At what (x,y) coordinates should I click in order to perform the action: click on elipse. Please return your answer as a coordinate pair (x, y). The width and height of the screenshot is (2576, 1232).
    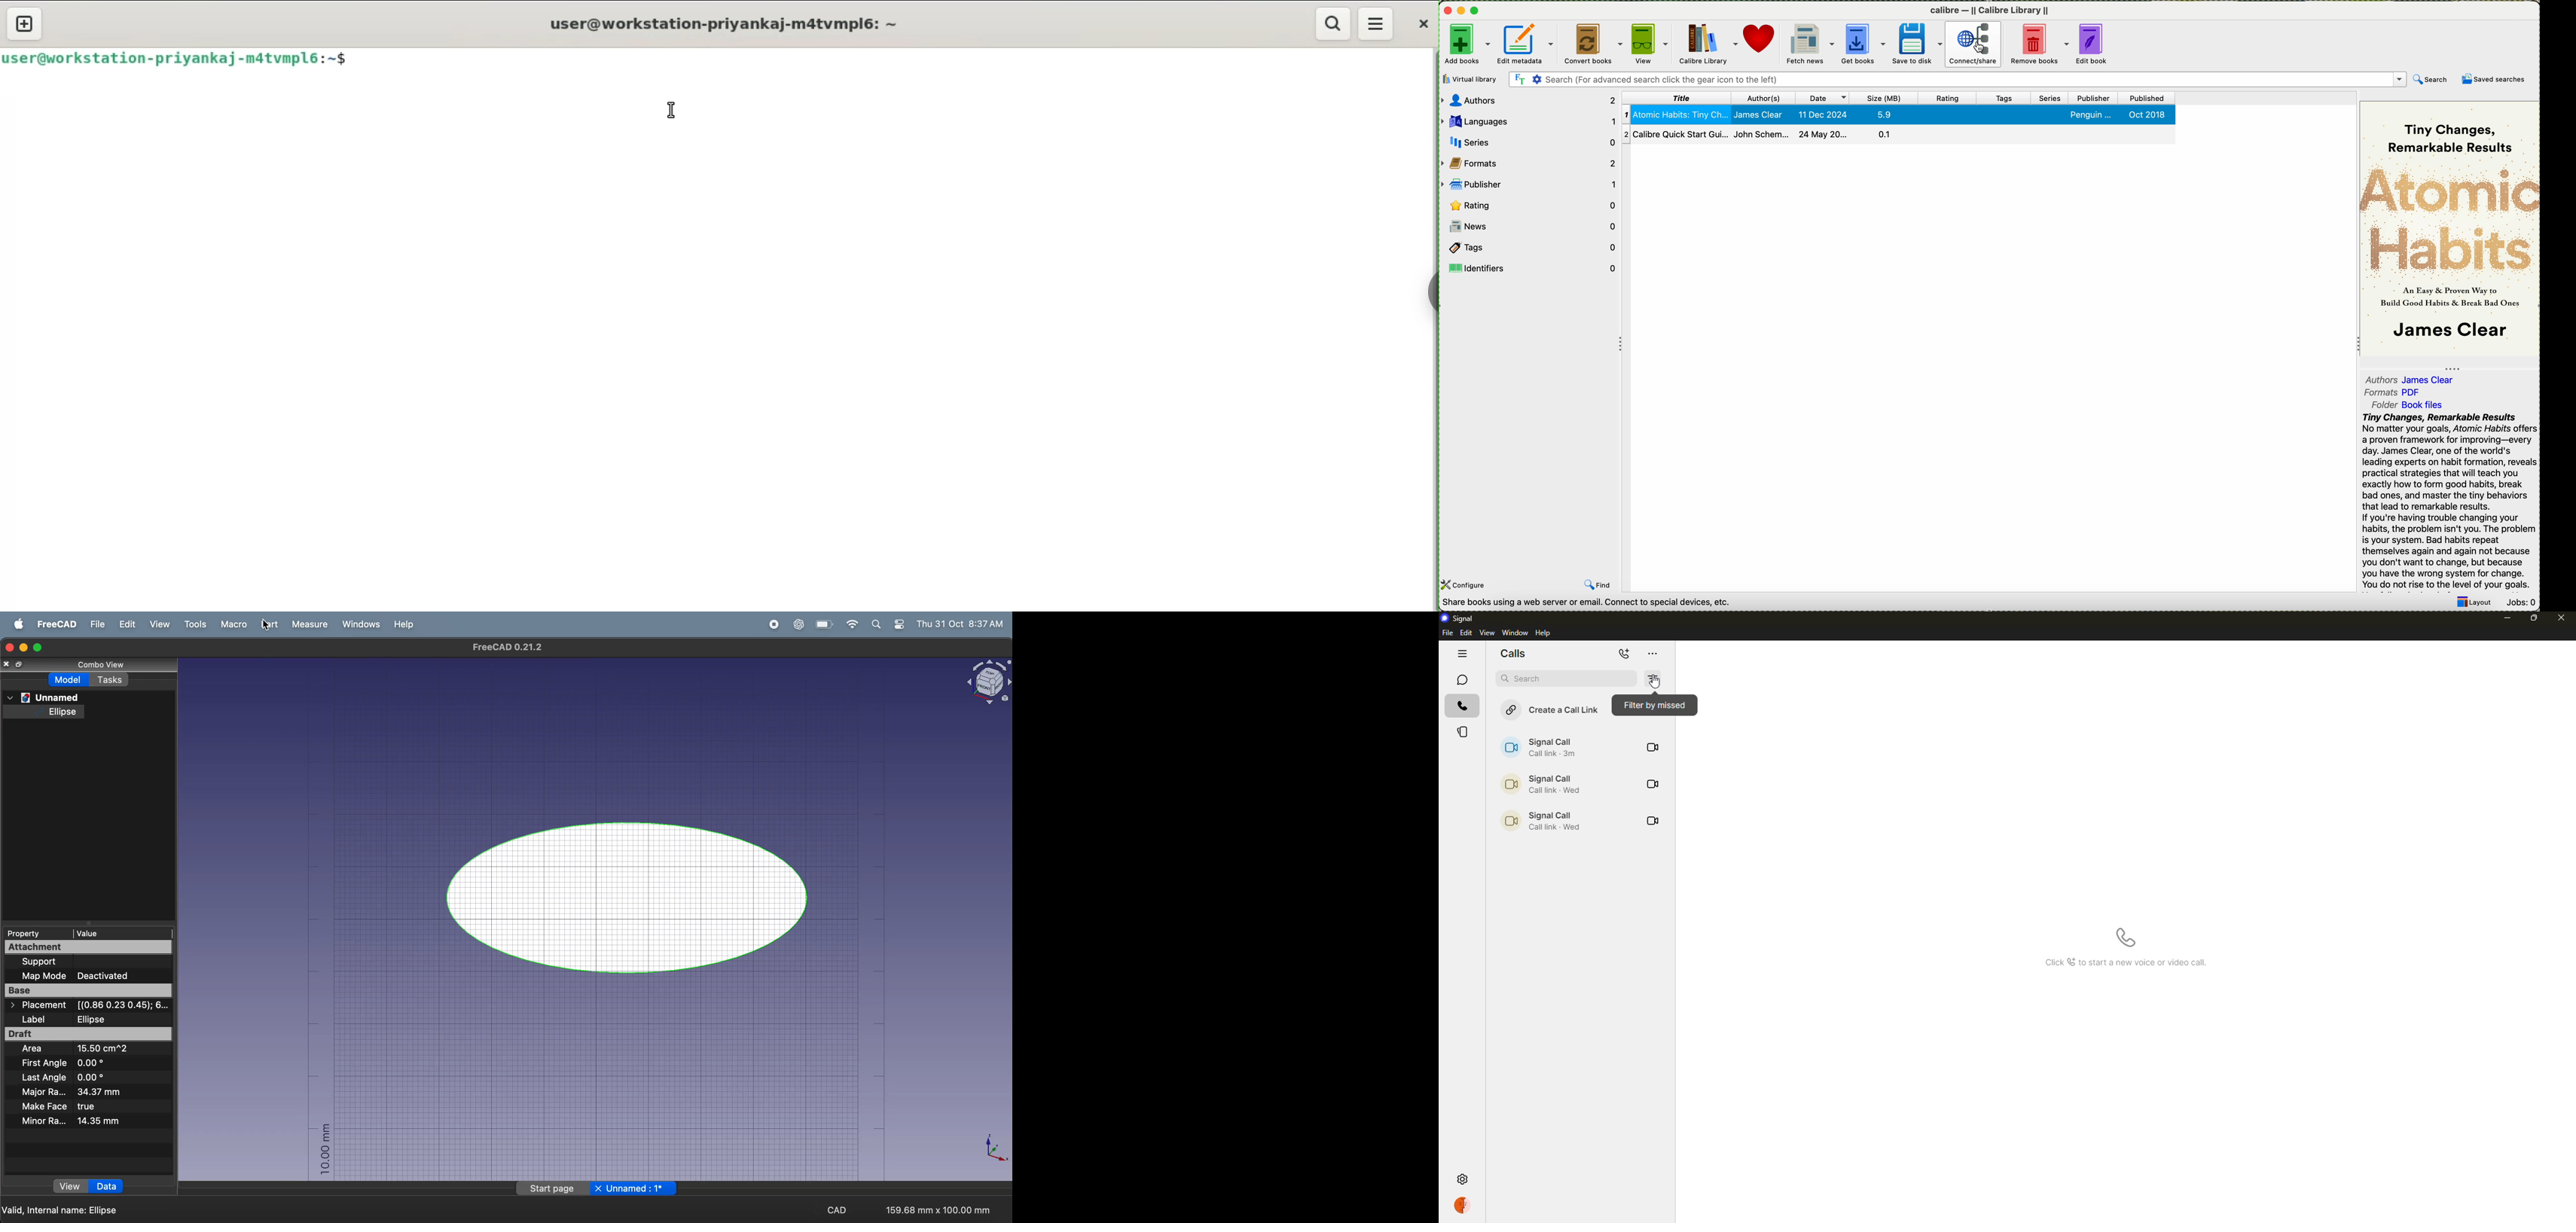
    Looking at the image, I should click on (53, 712).